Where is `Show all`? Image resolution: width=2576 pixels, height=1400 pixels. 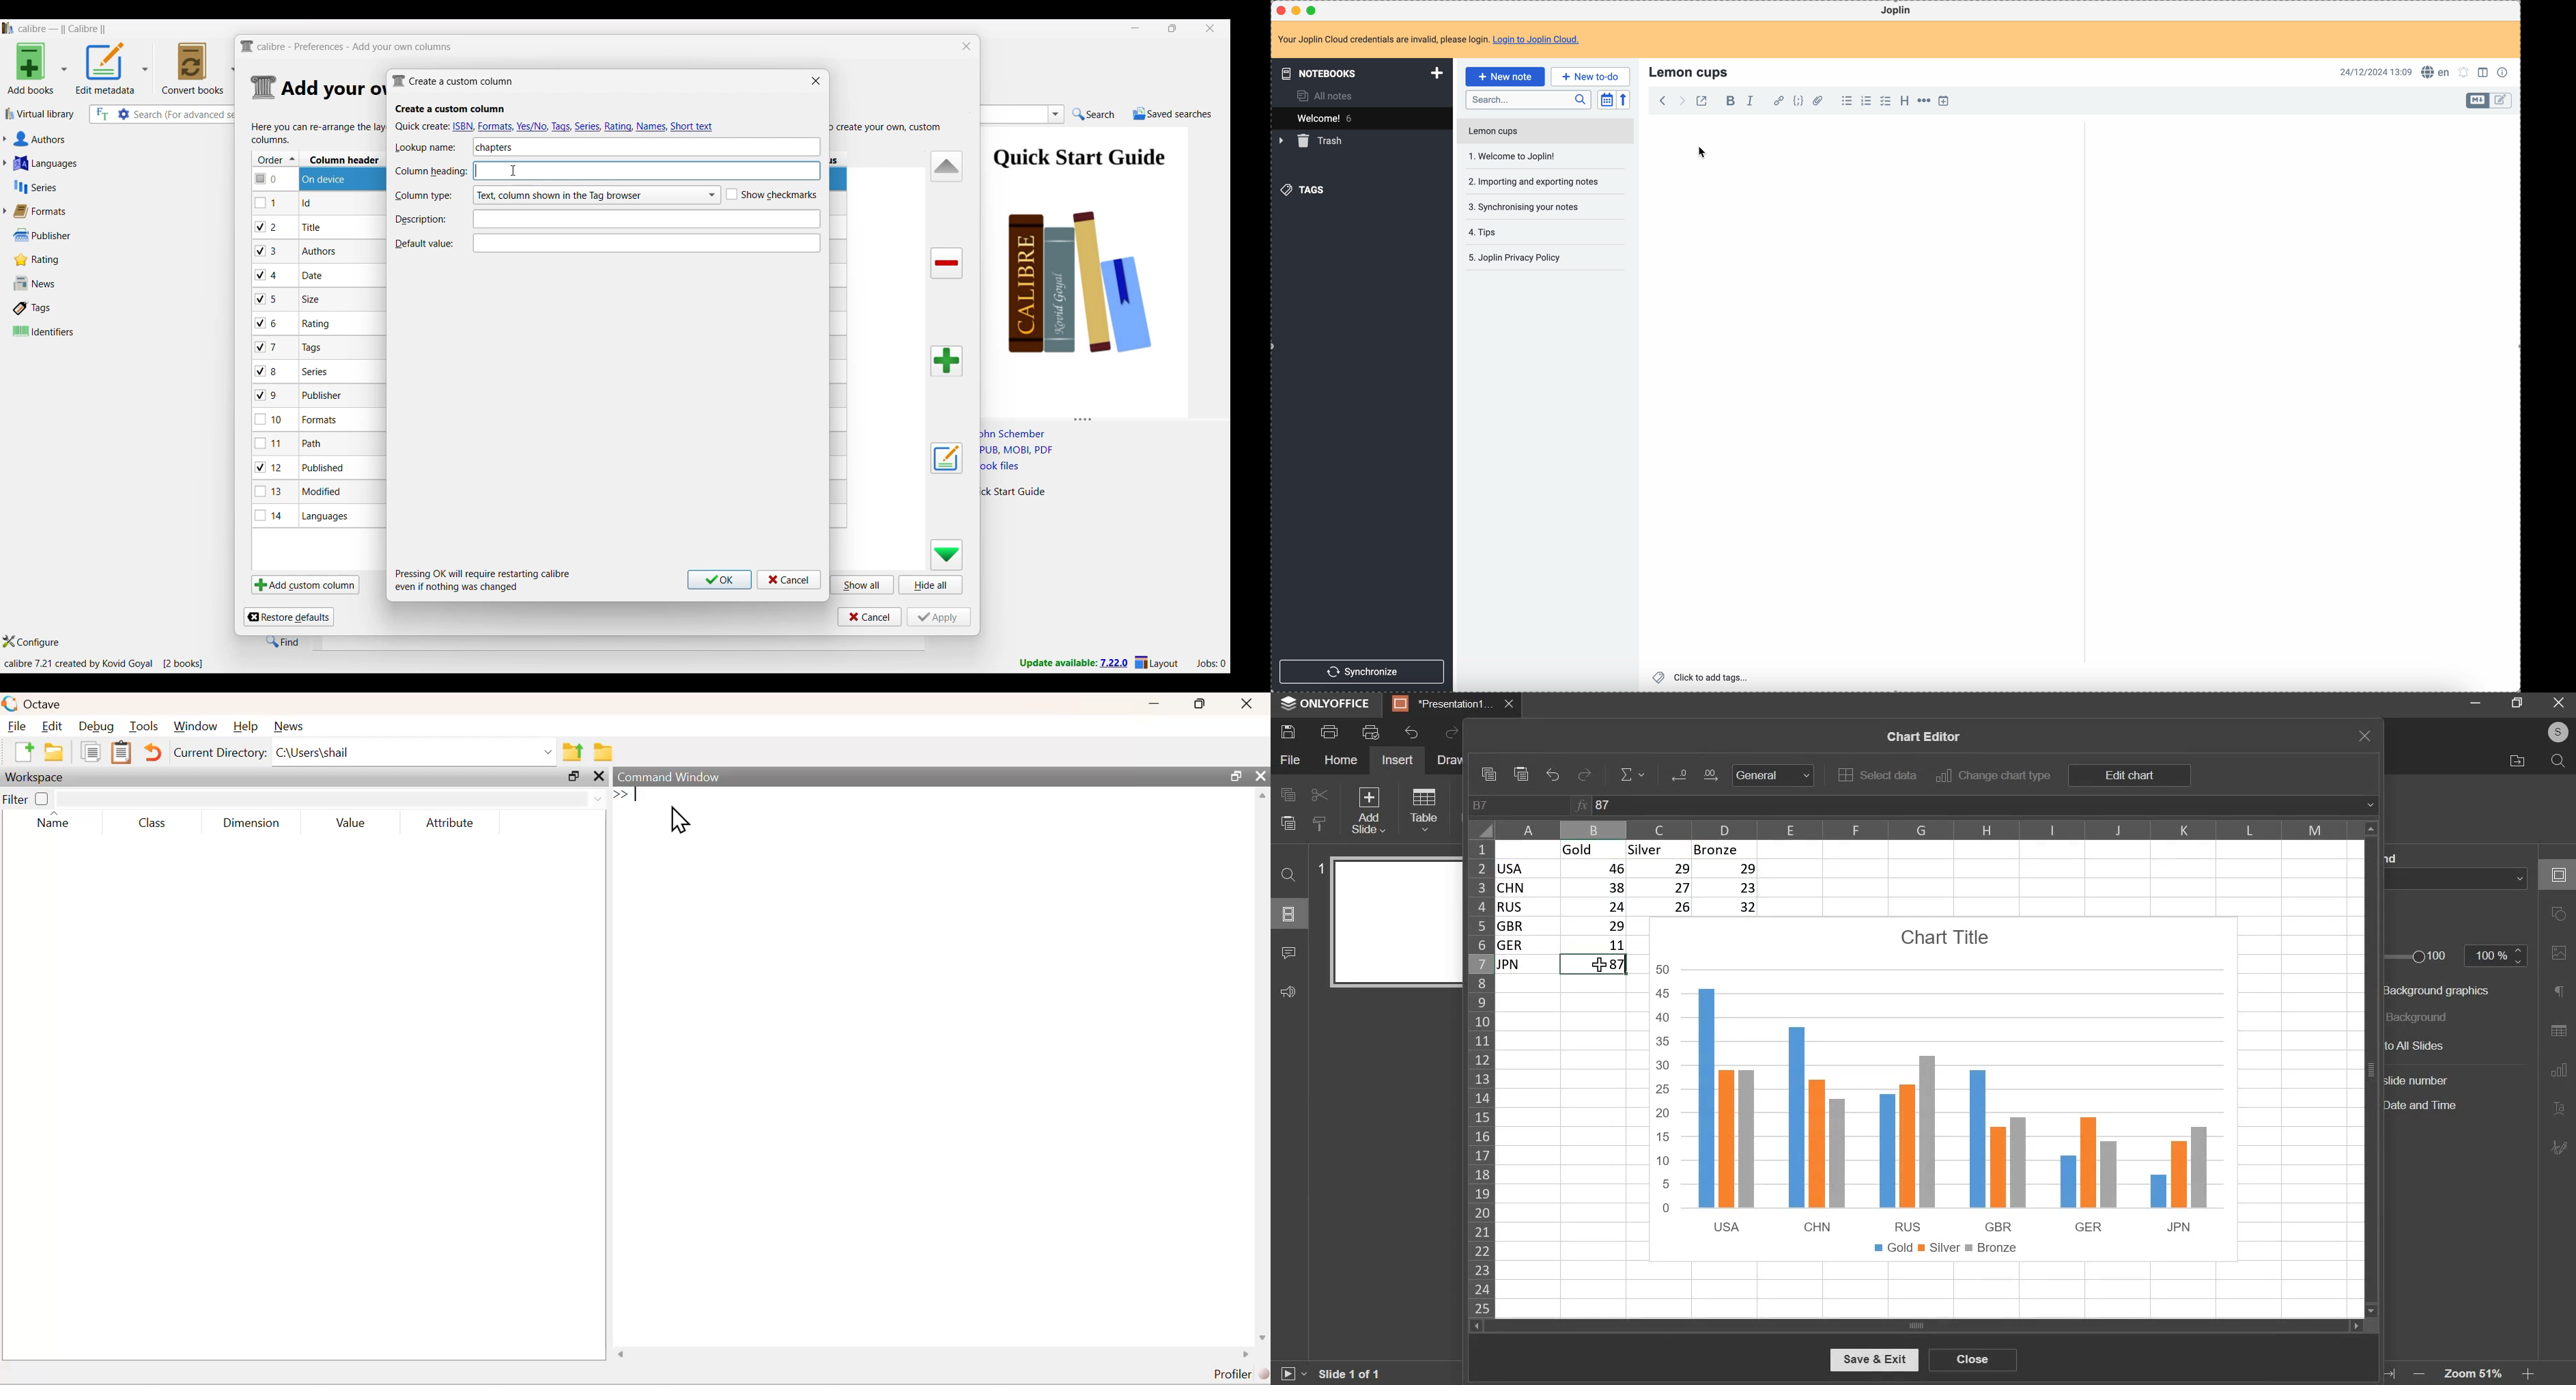 Show all is located at coordinates (863, 584).